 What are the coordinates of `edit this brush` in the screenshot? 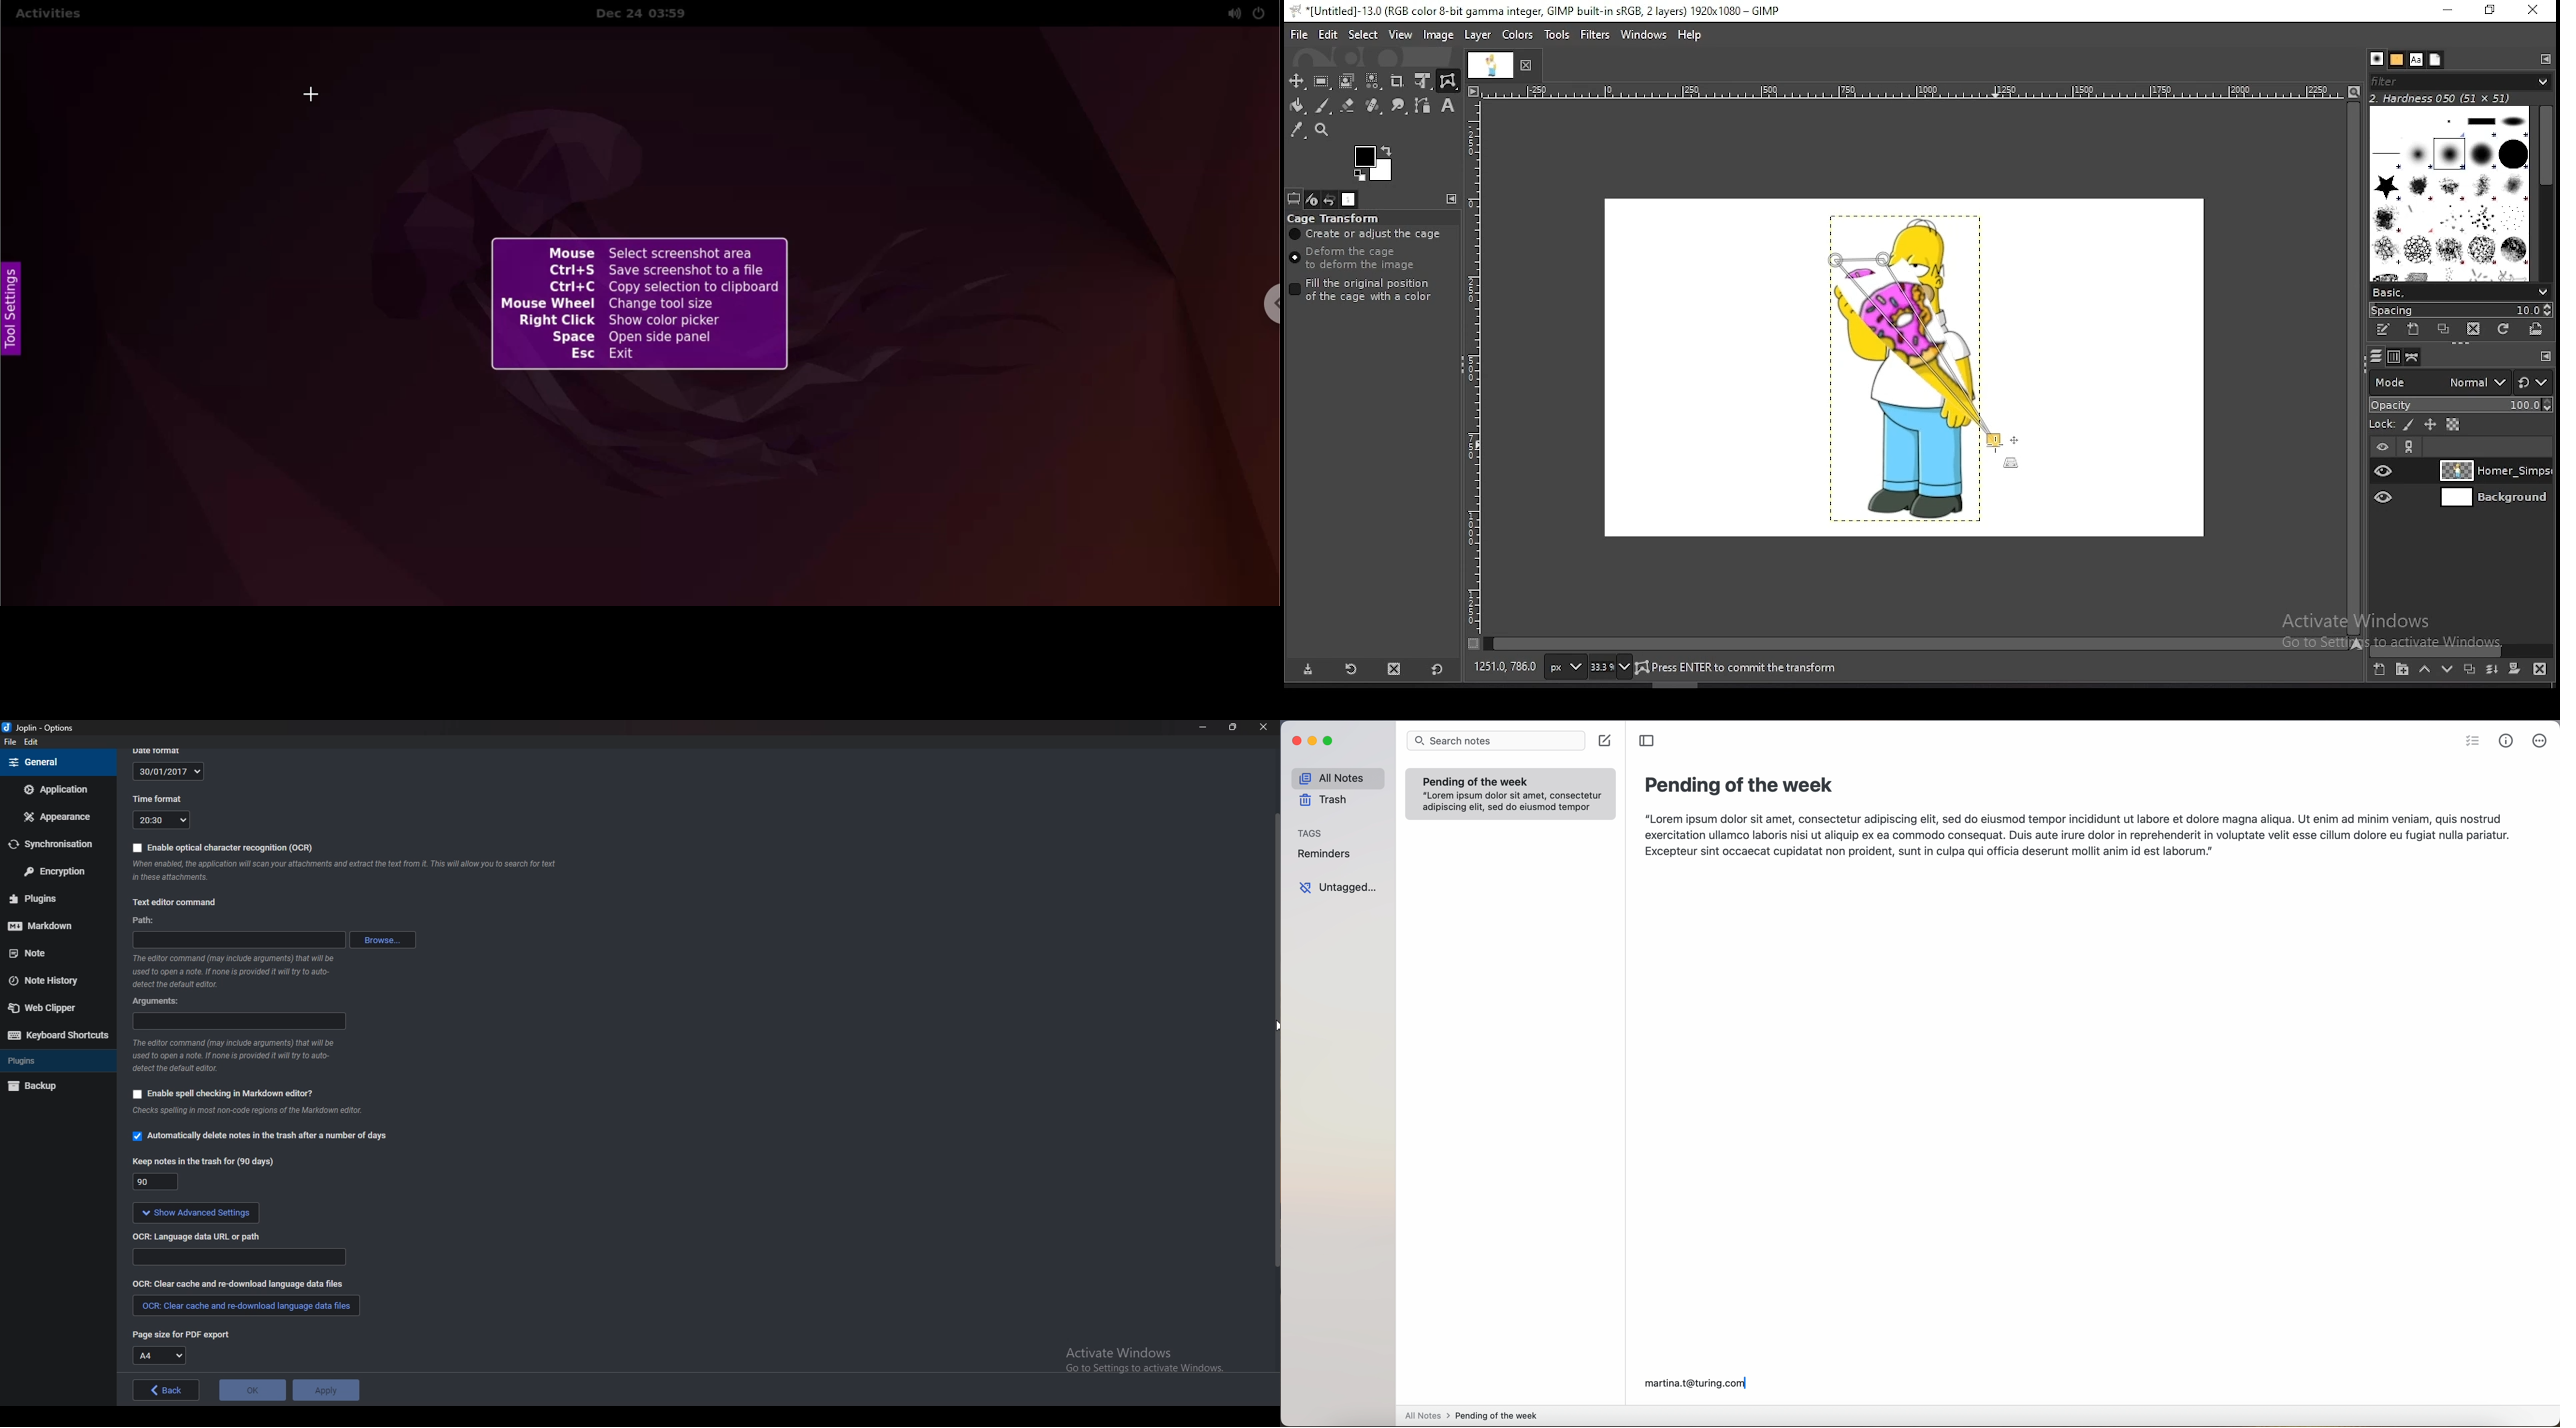 It's located at (2386, 330).